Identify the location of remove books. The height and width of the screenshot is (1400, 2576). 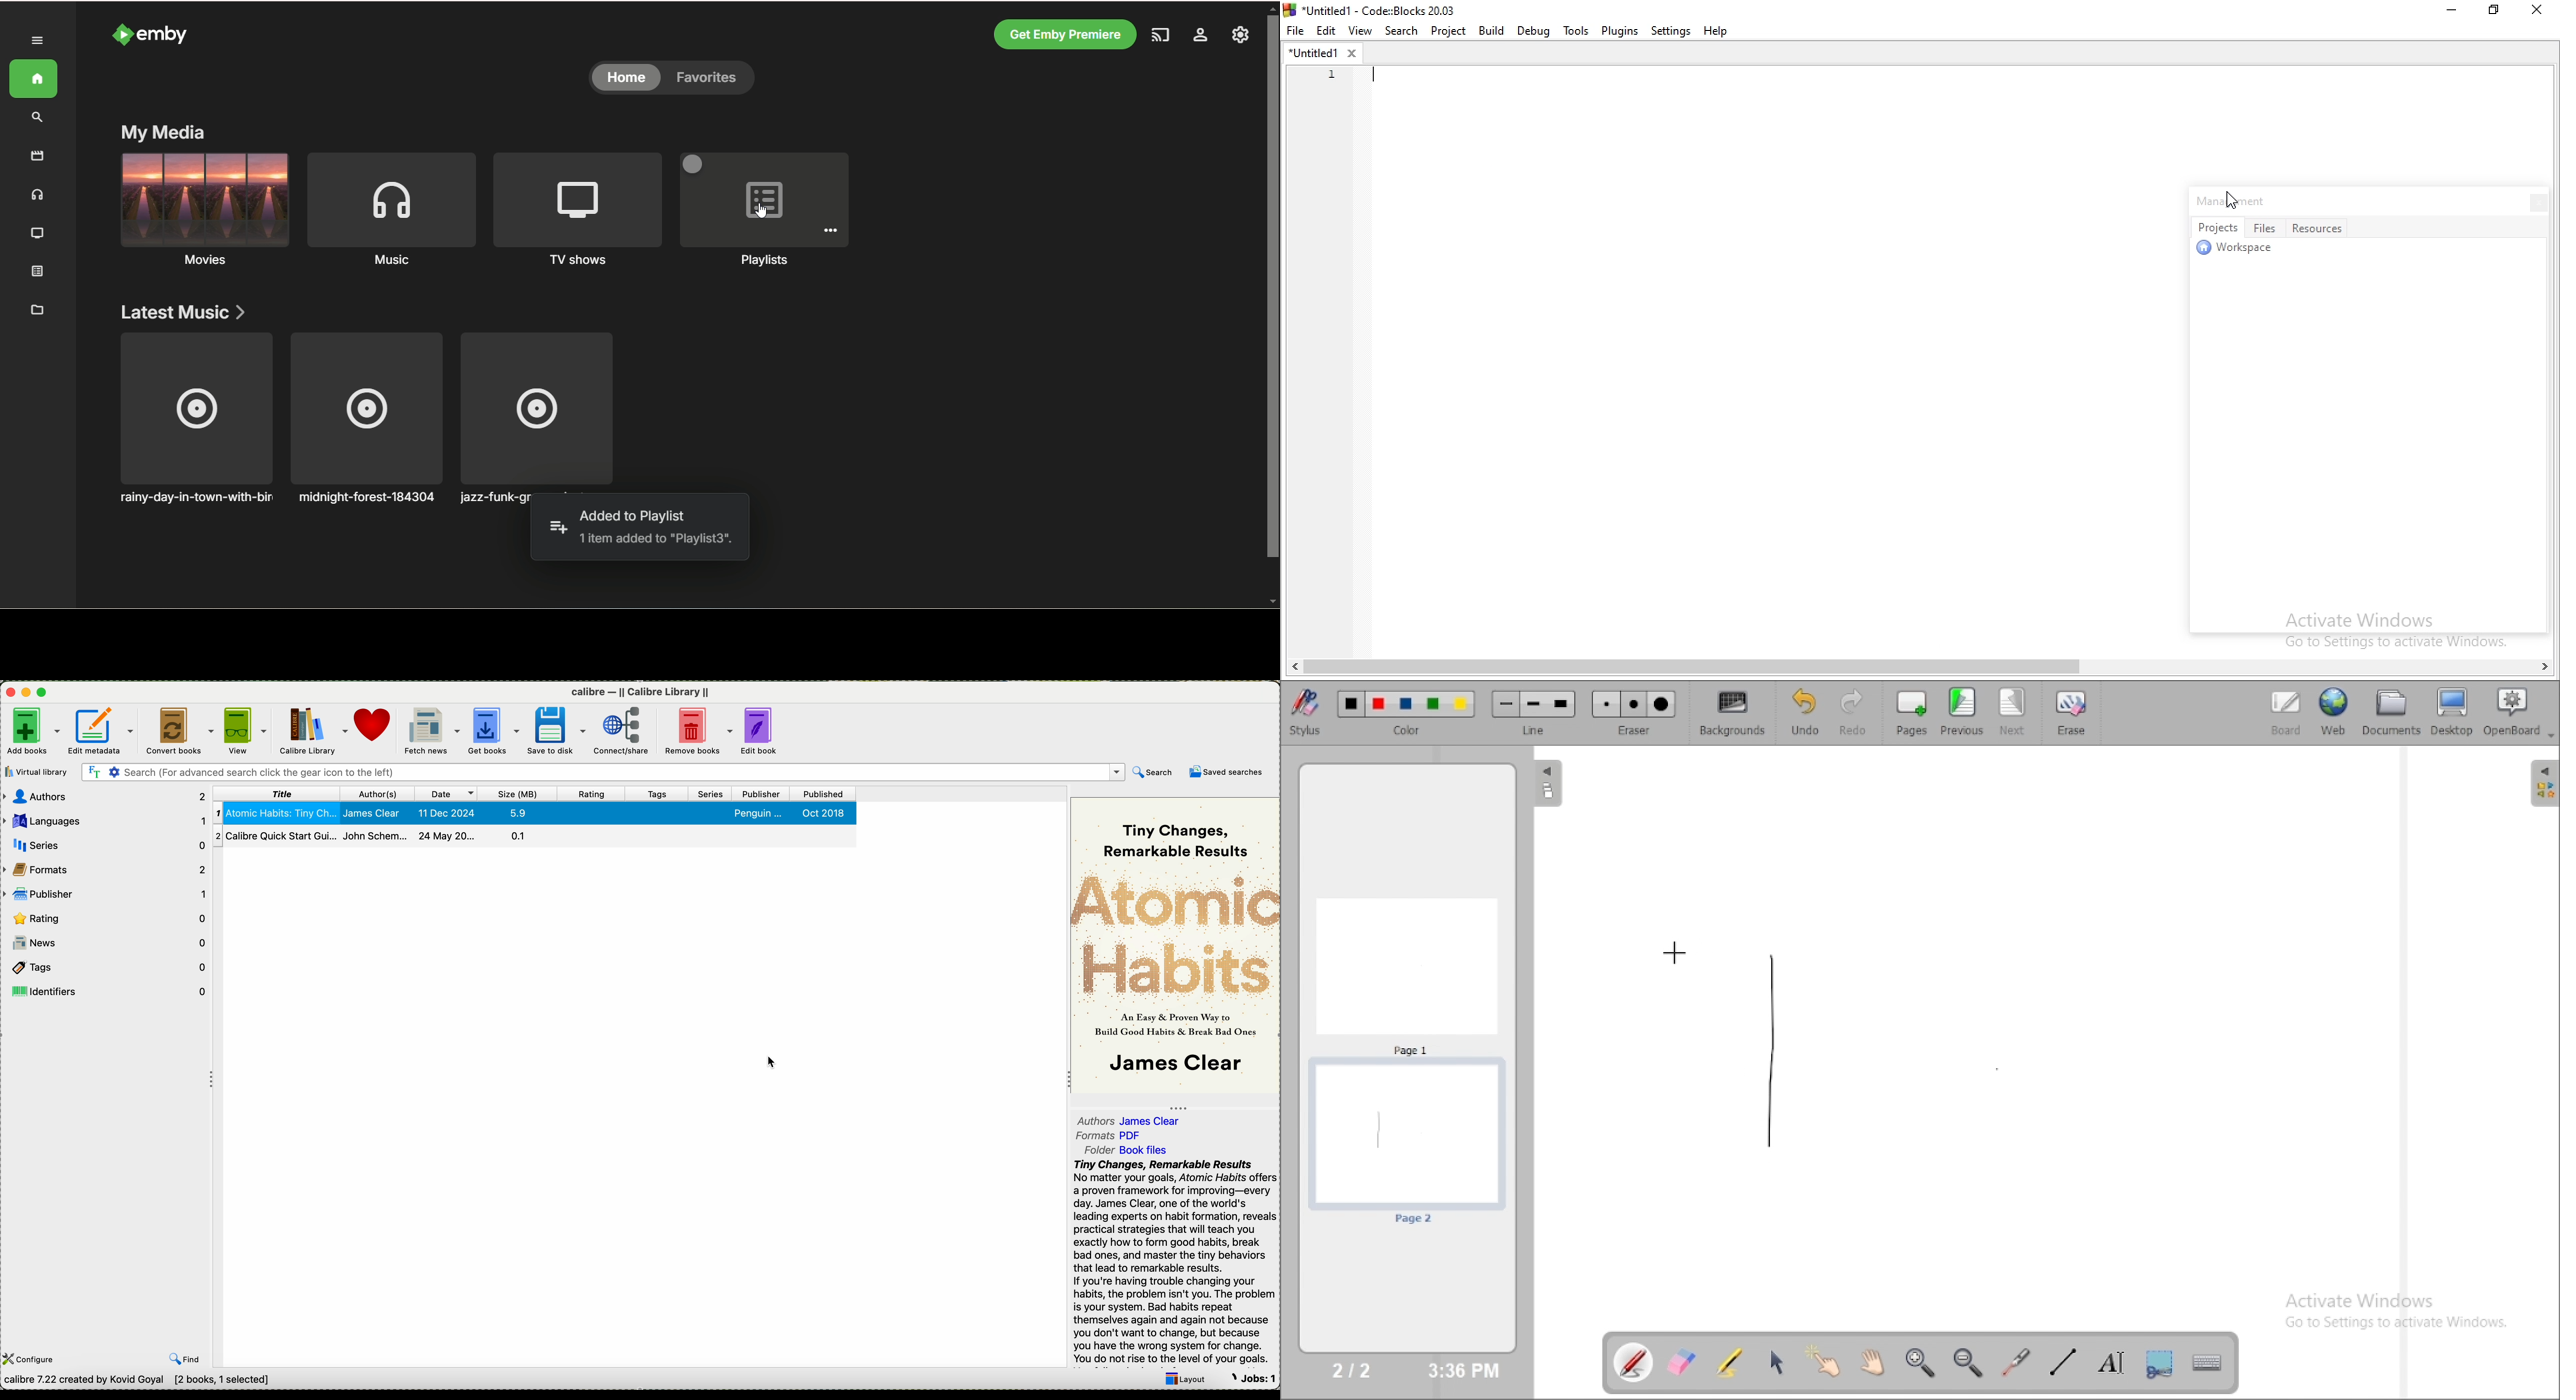
(698, 732).